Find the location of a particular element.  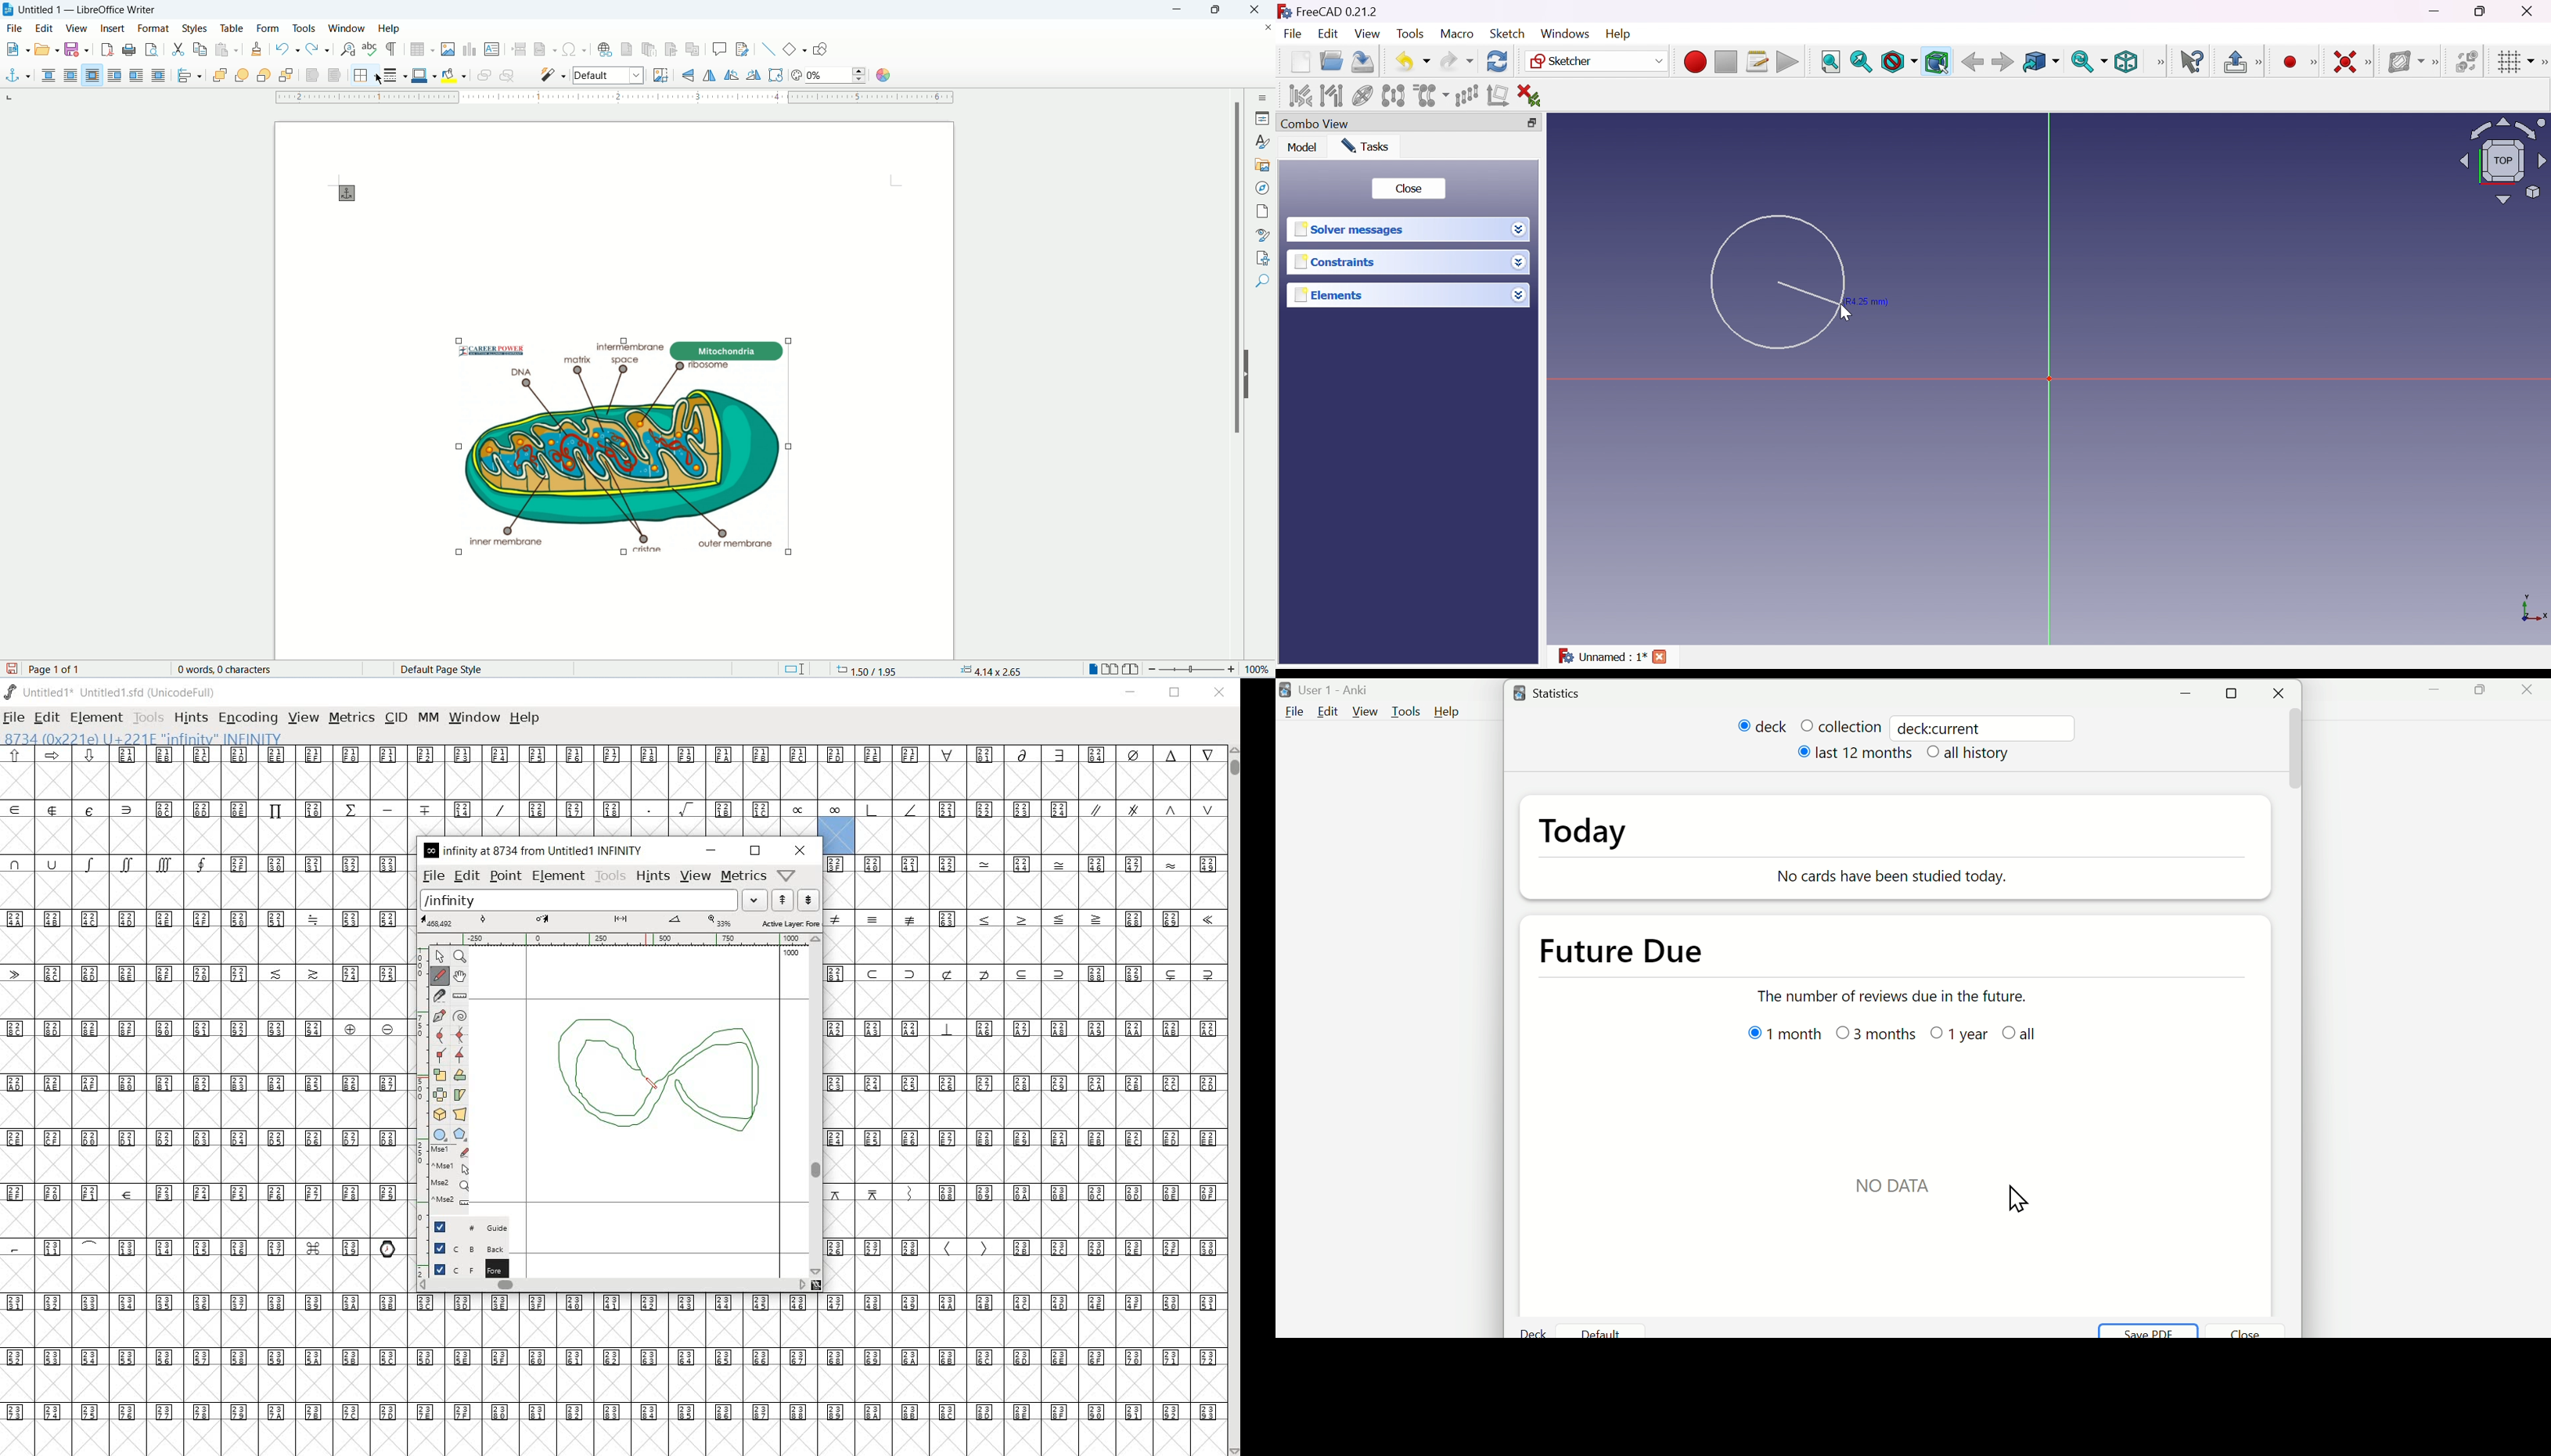

empty glyph slots is located at coordinates (207, 1111).